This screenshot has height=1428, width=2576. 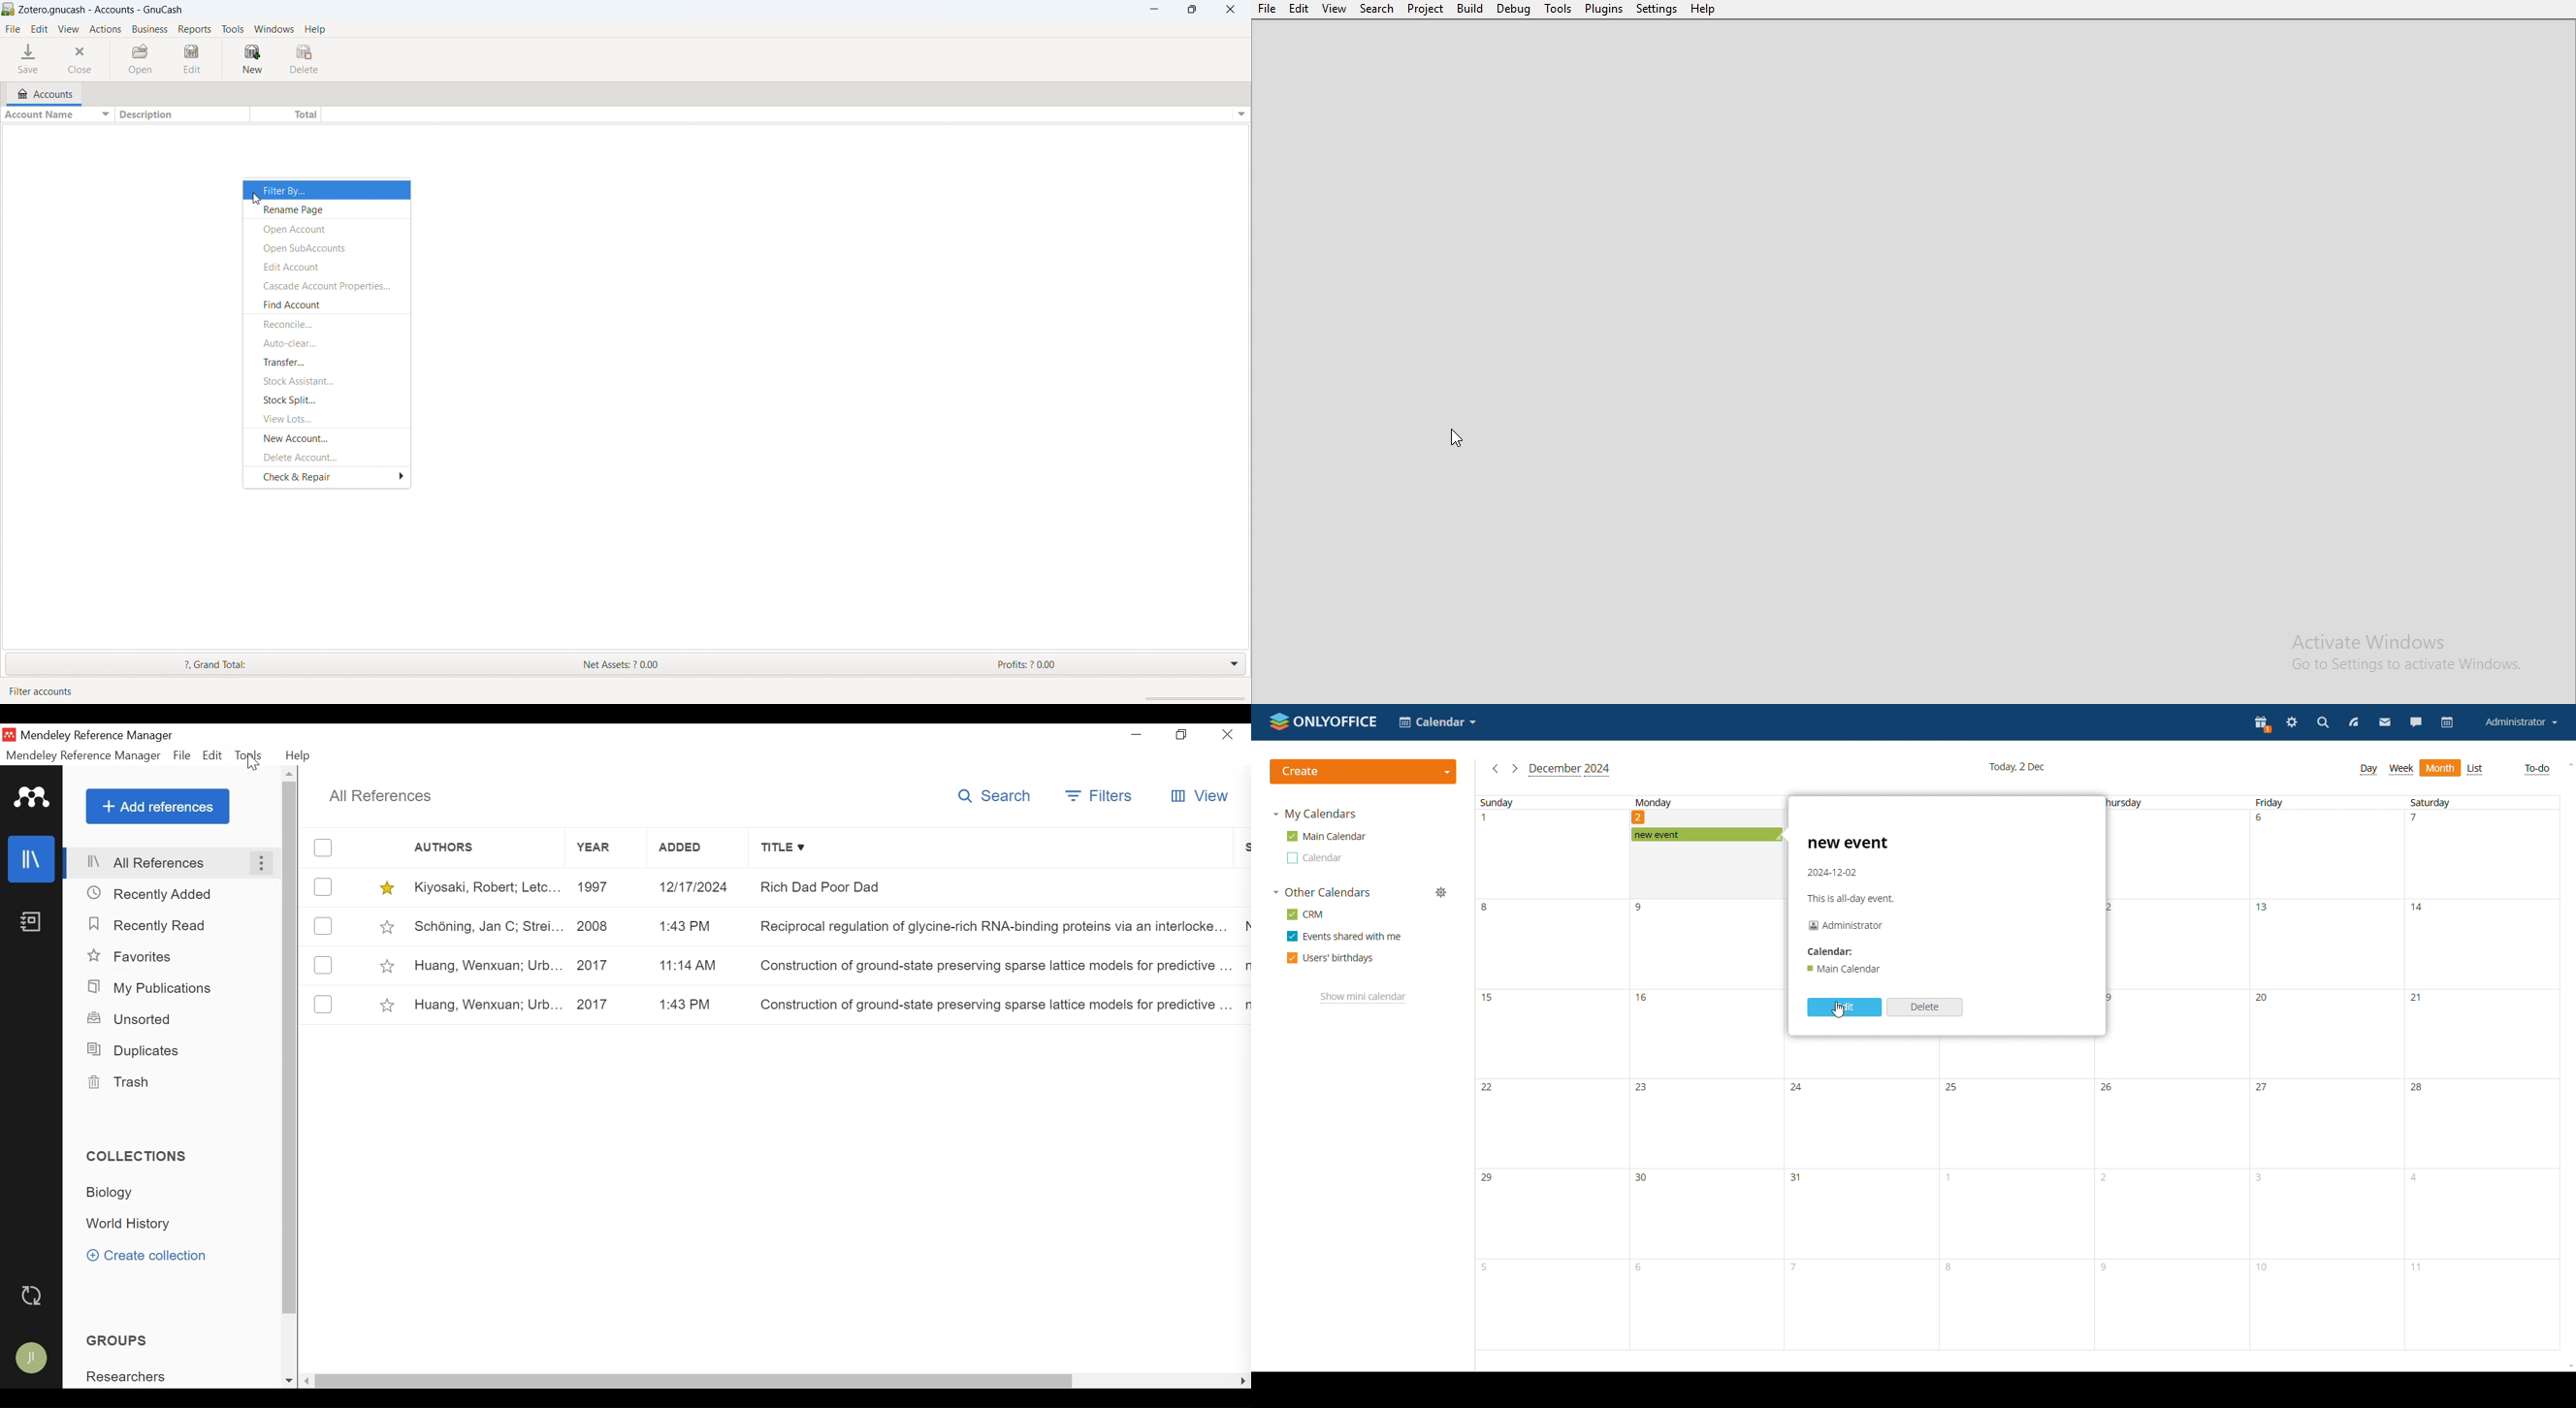 What do you see at coordinates (326, 457) in the screenshot?
I see `delete account` at bounding box center [326, 457].